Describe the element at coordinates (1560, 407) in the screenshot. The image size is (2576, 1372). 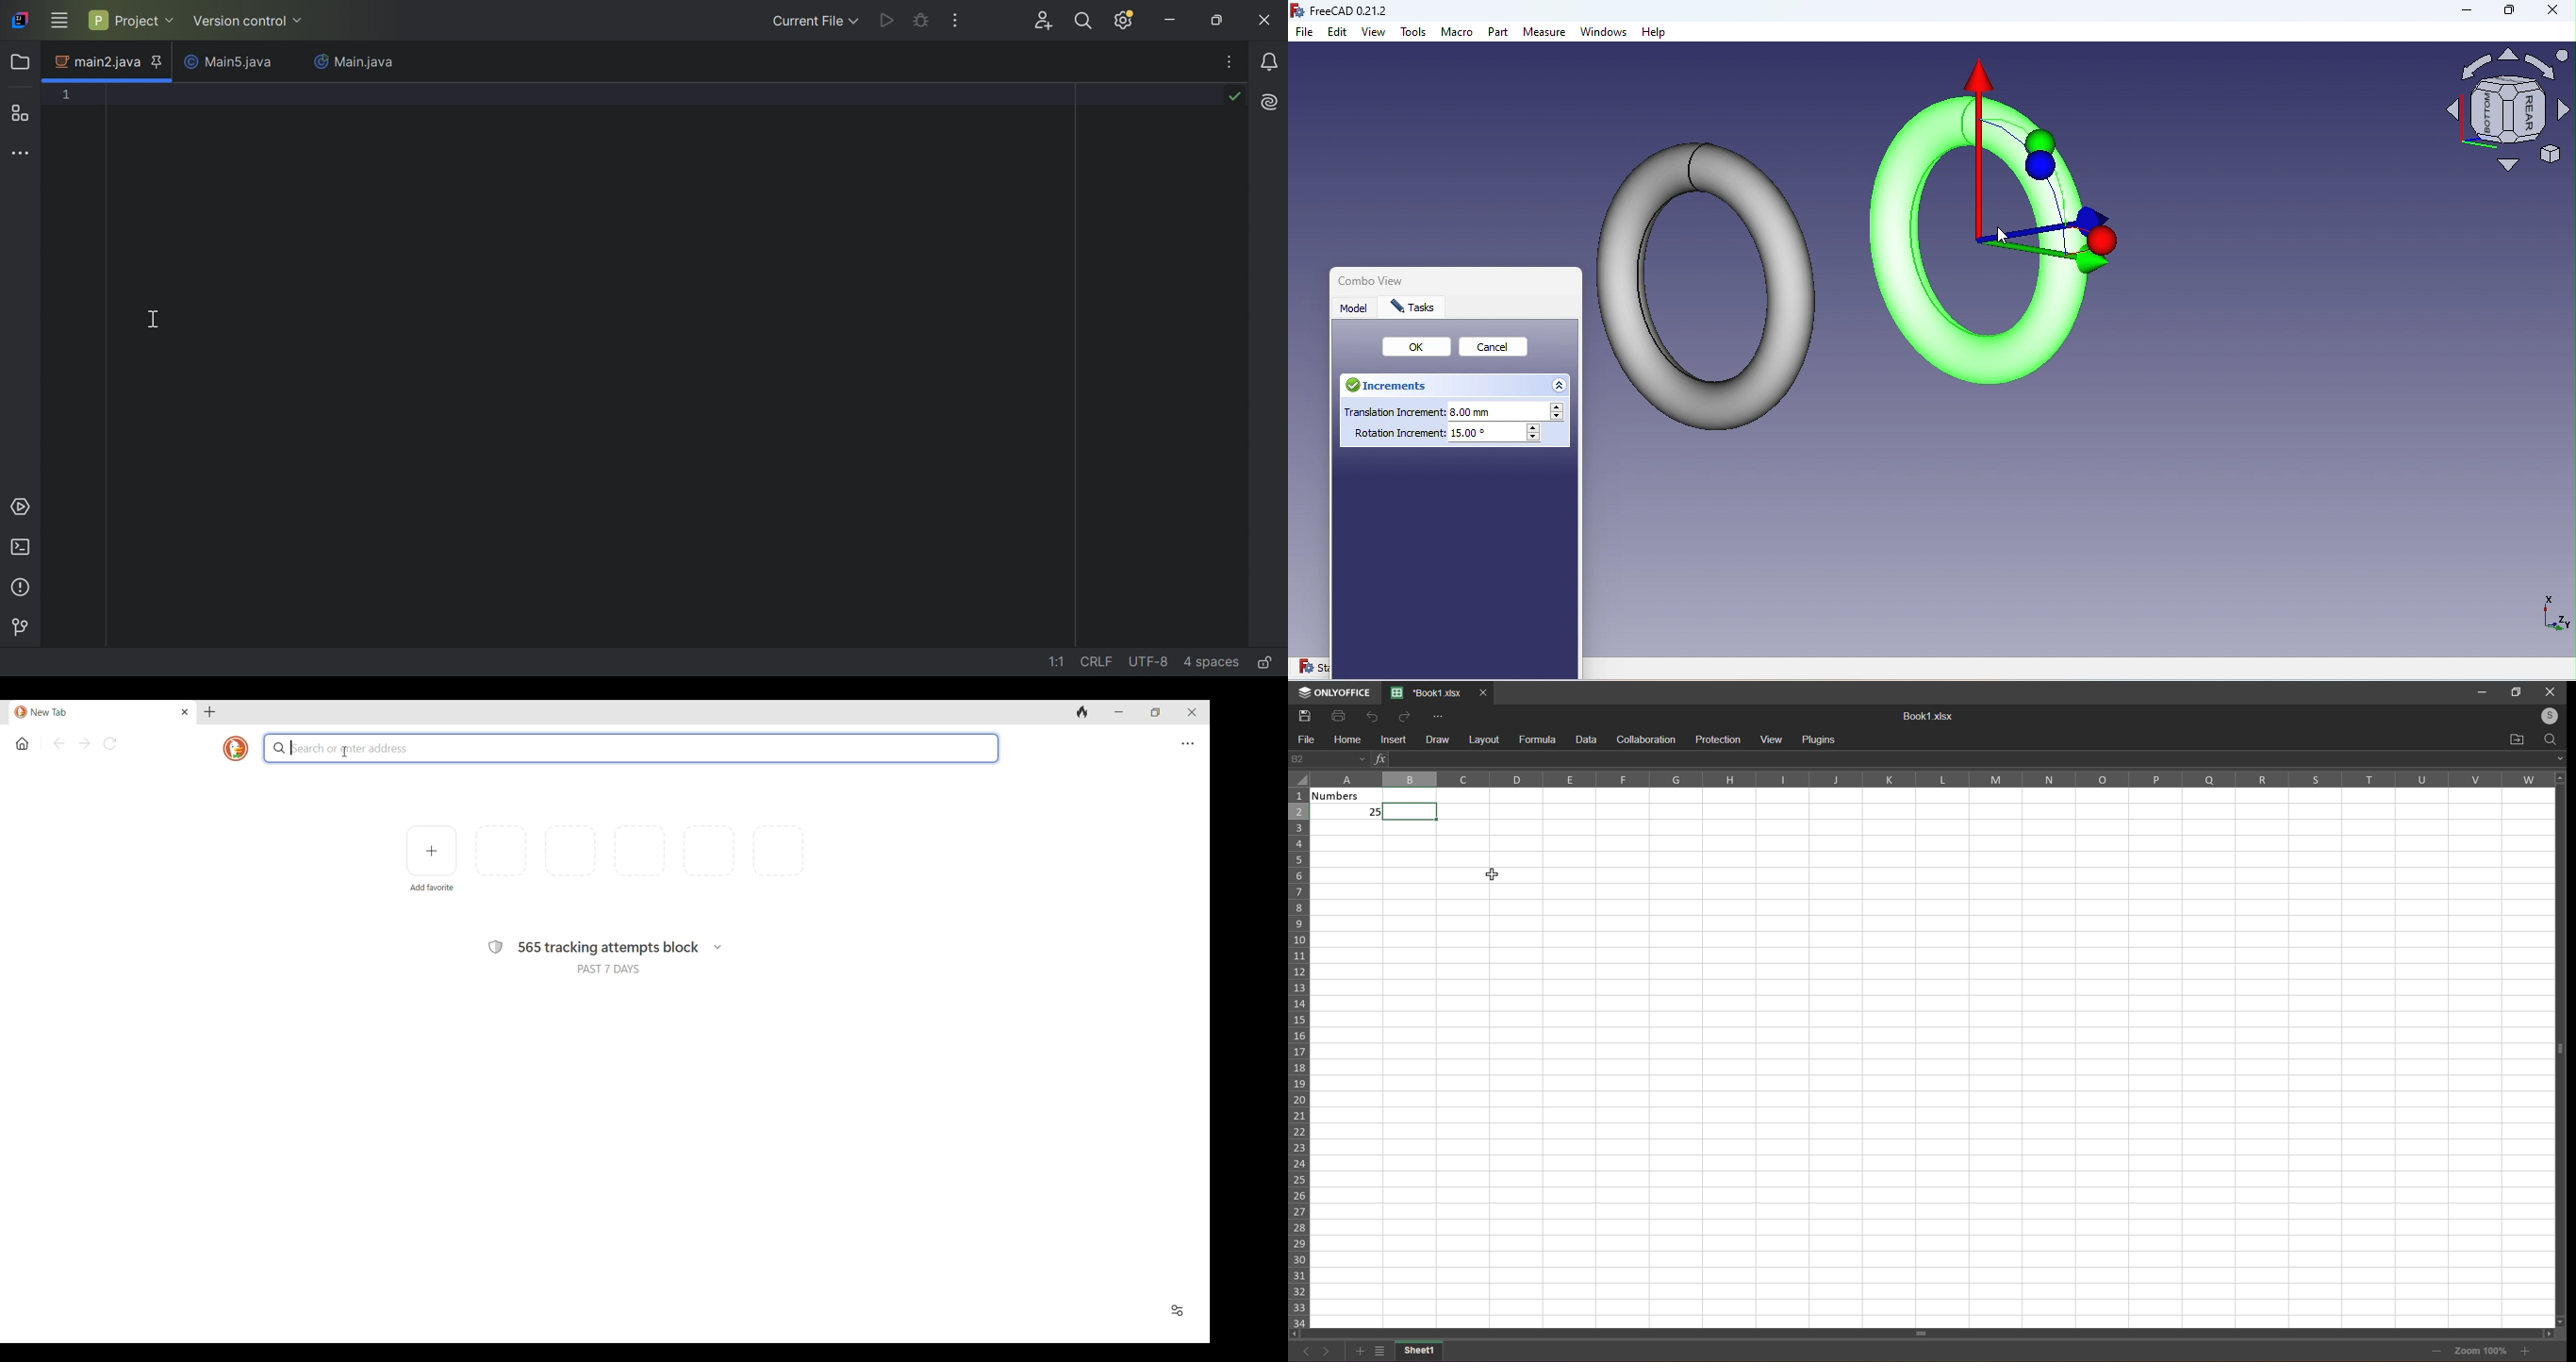
I see `Increase translation increment` at that location.